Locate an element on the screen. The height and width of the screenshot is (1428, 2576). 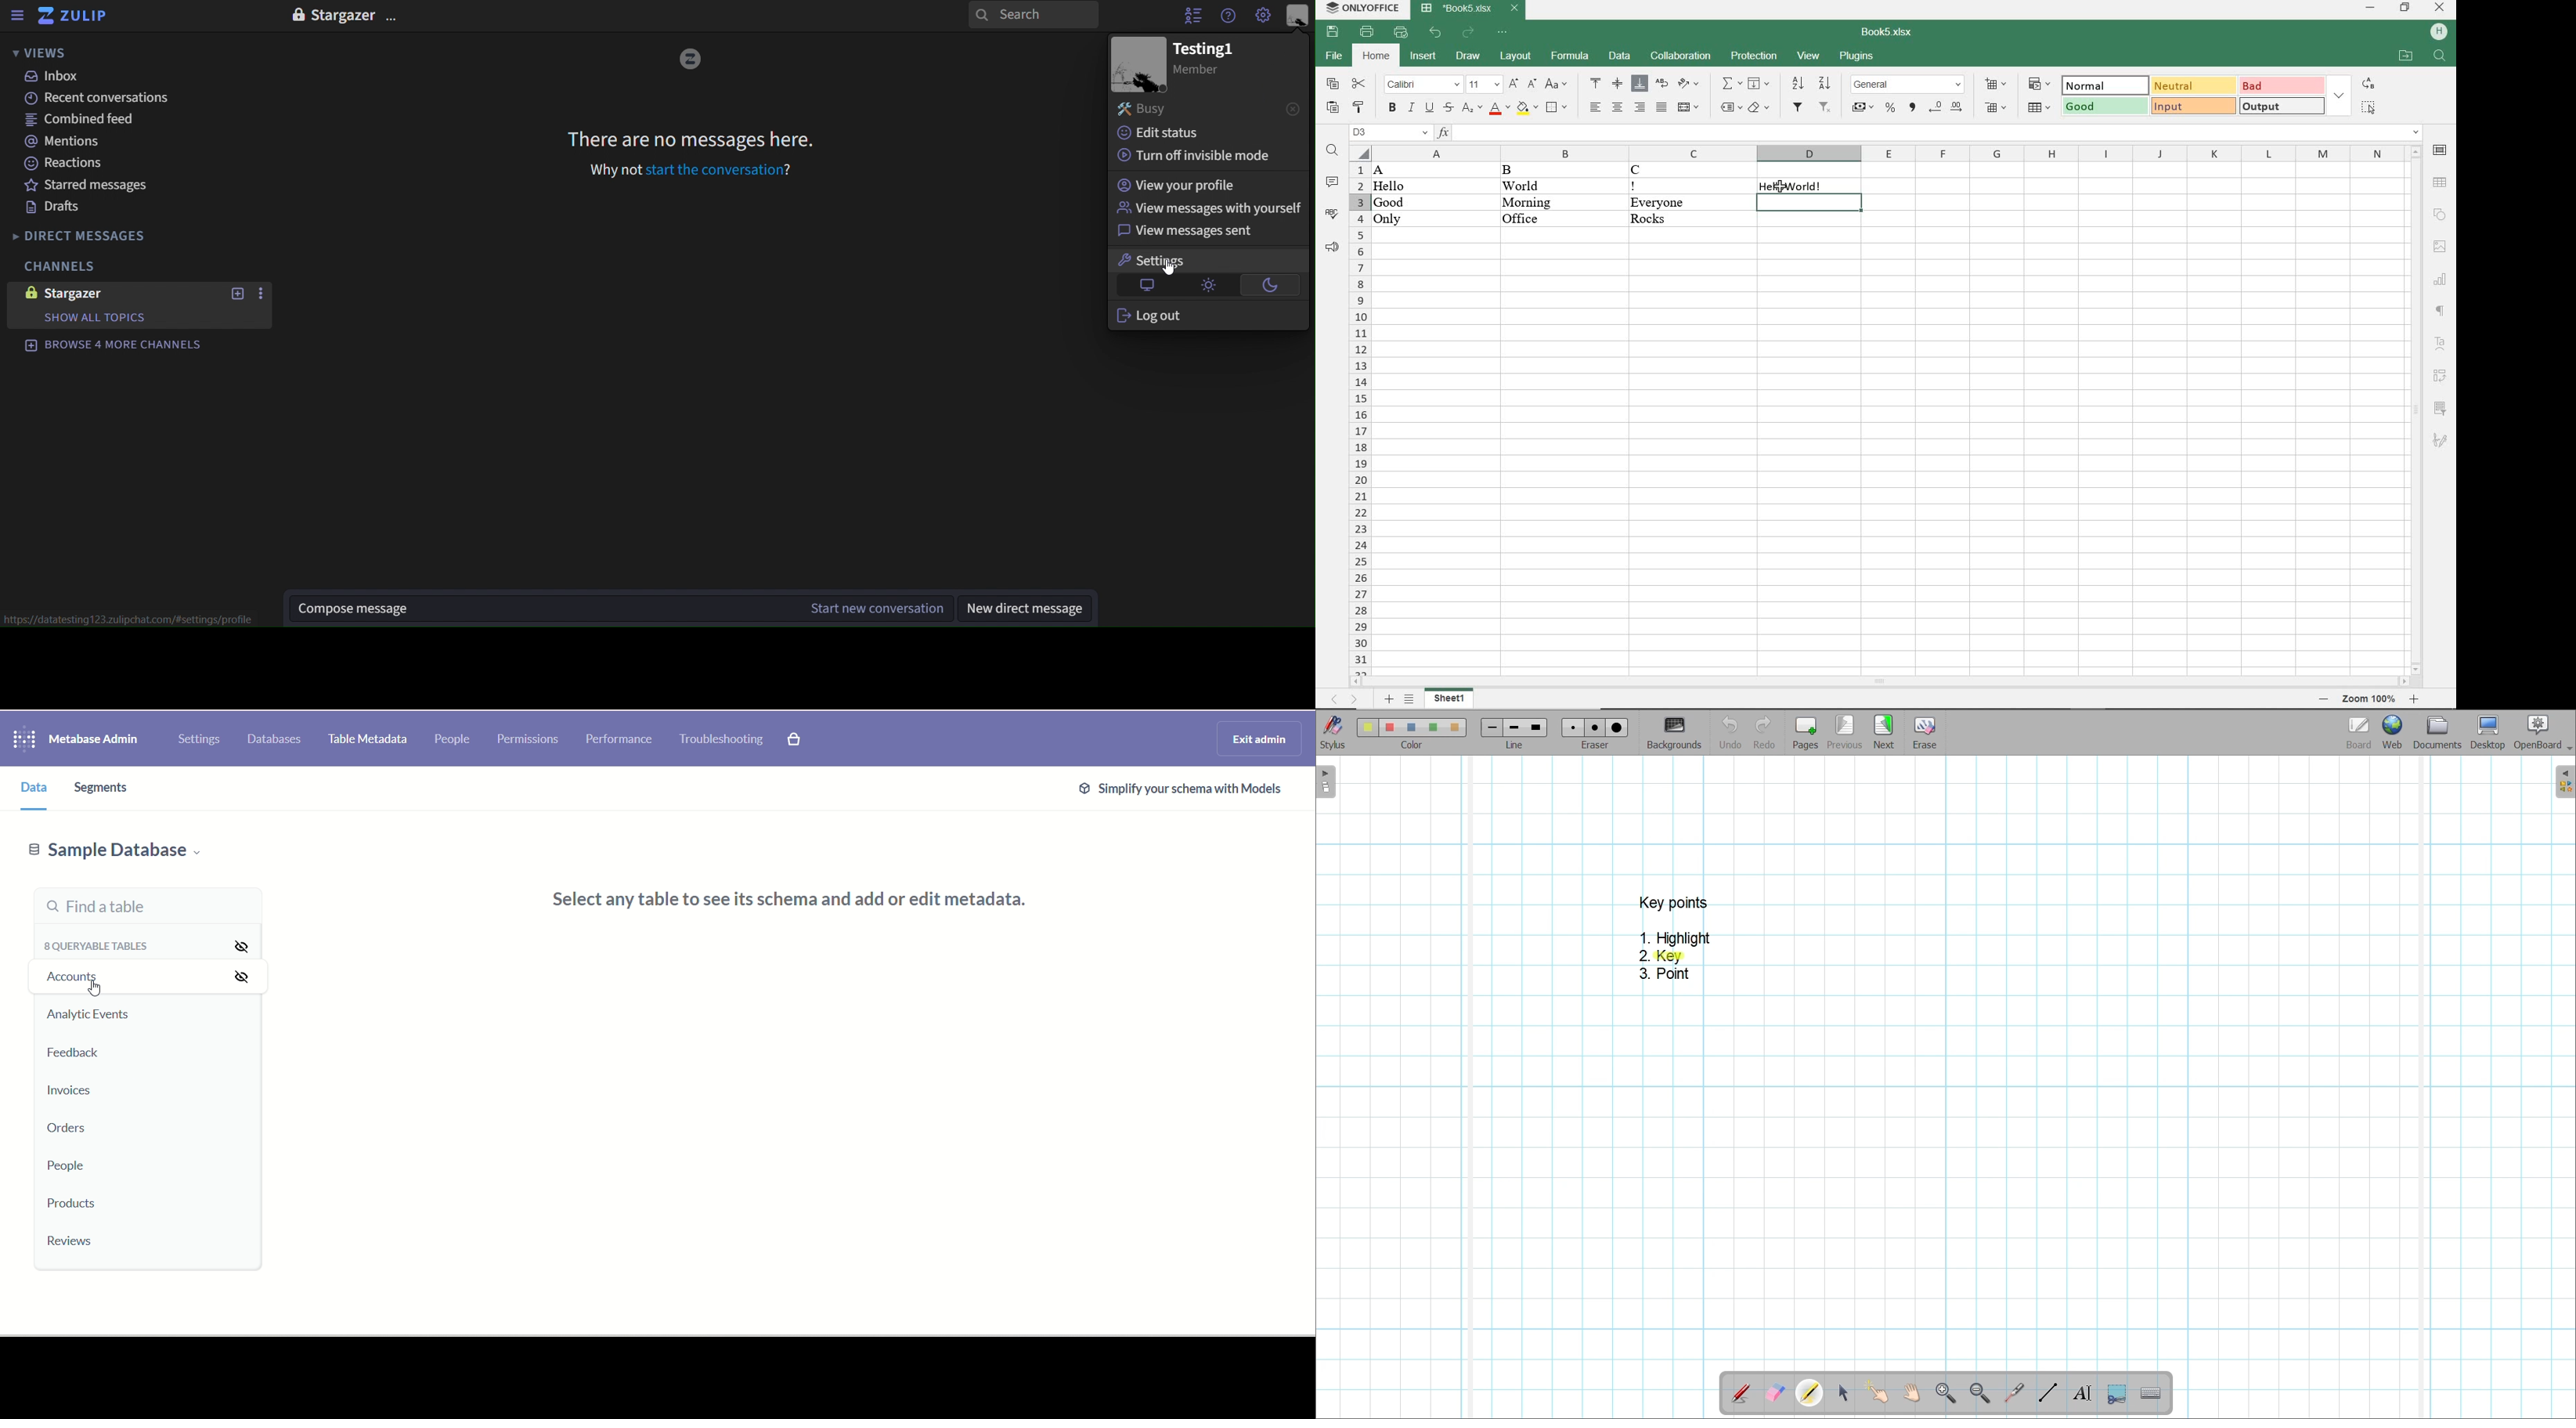
Desktop is located at coordinates (2489, 732).